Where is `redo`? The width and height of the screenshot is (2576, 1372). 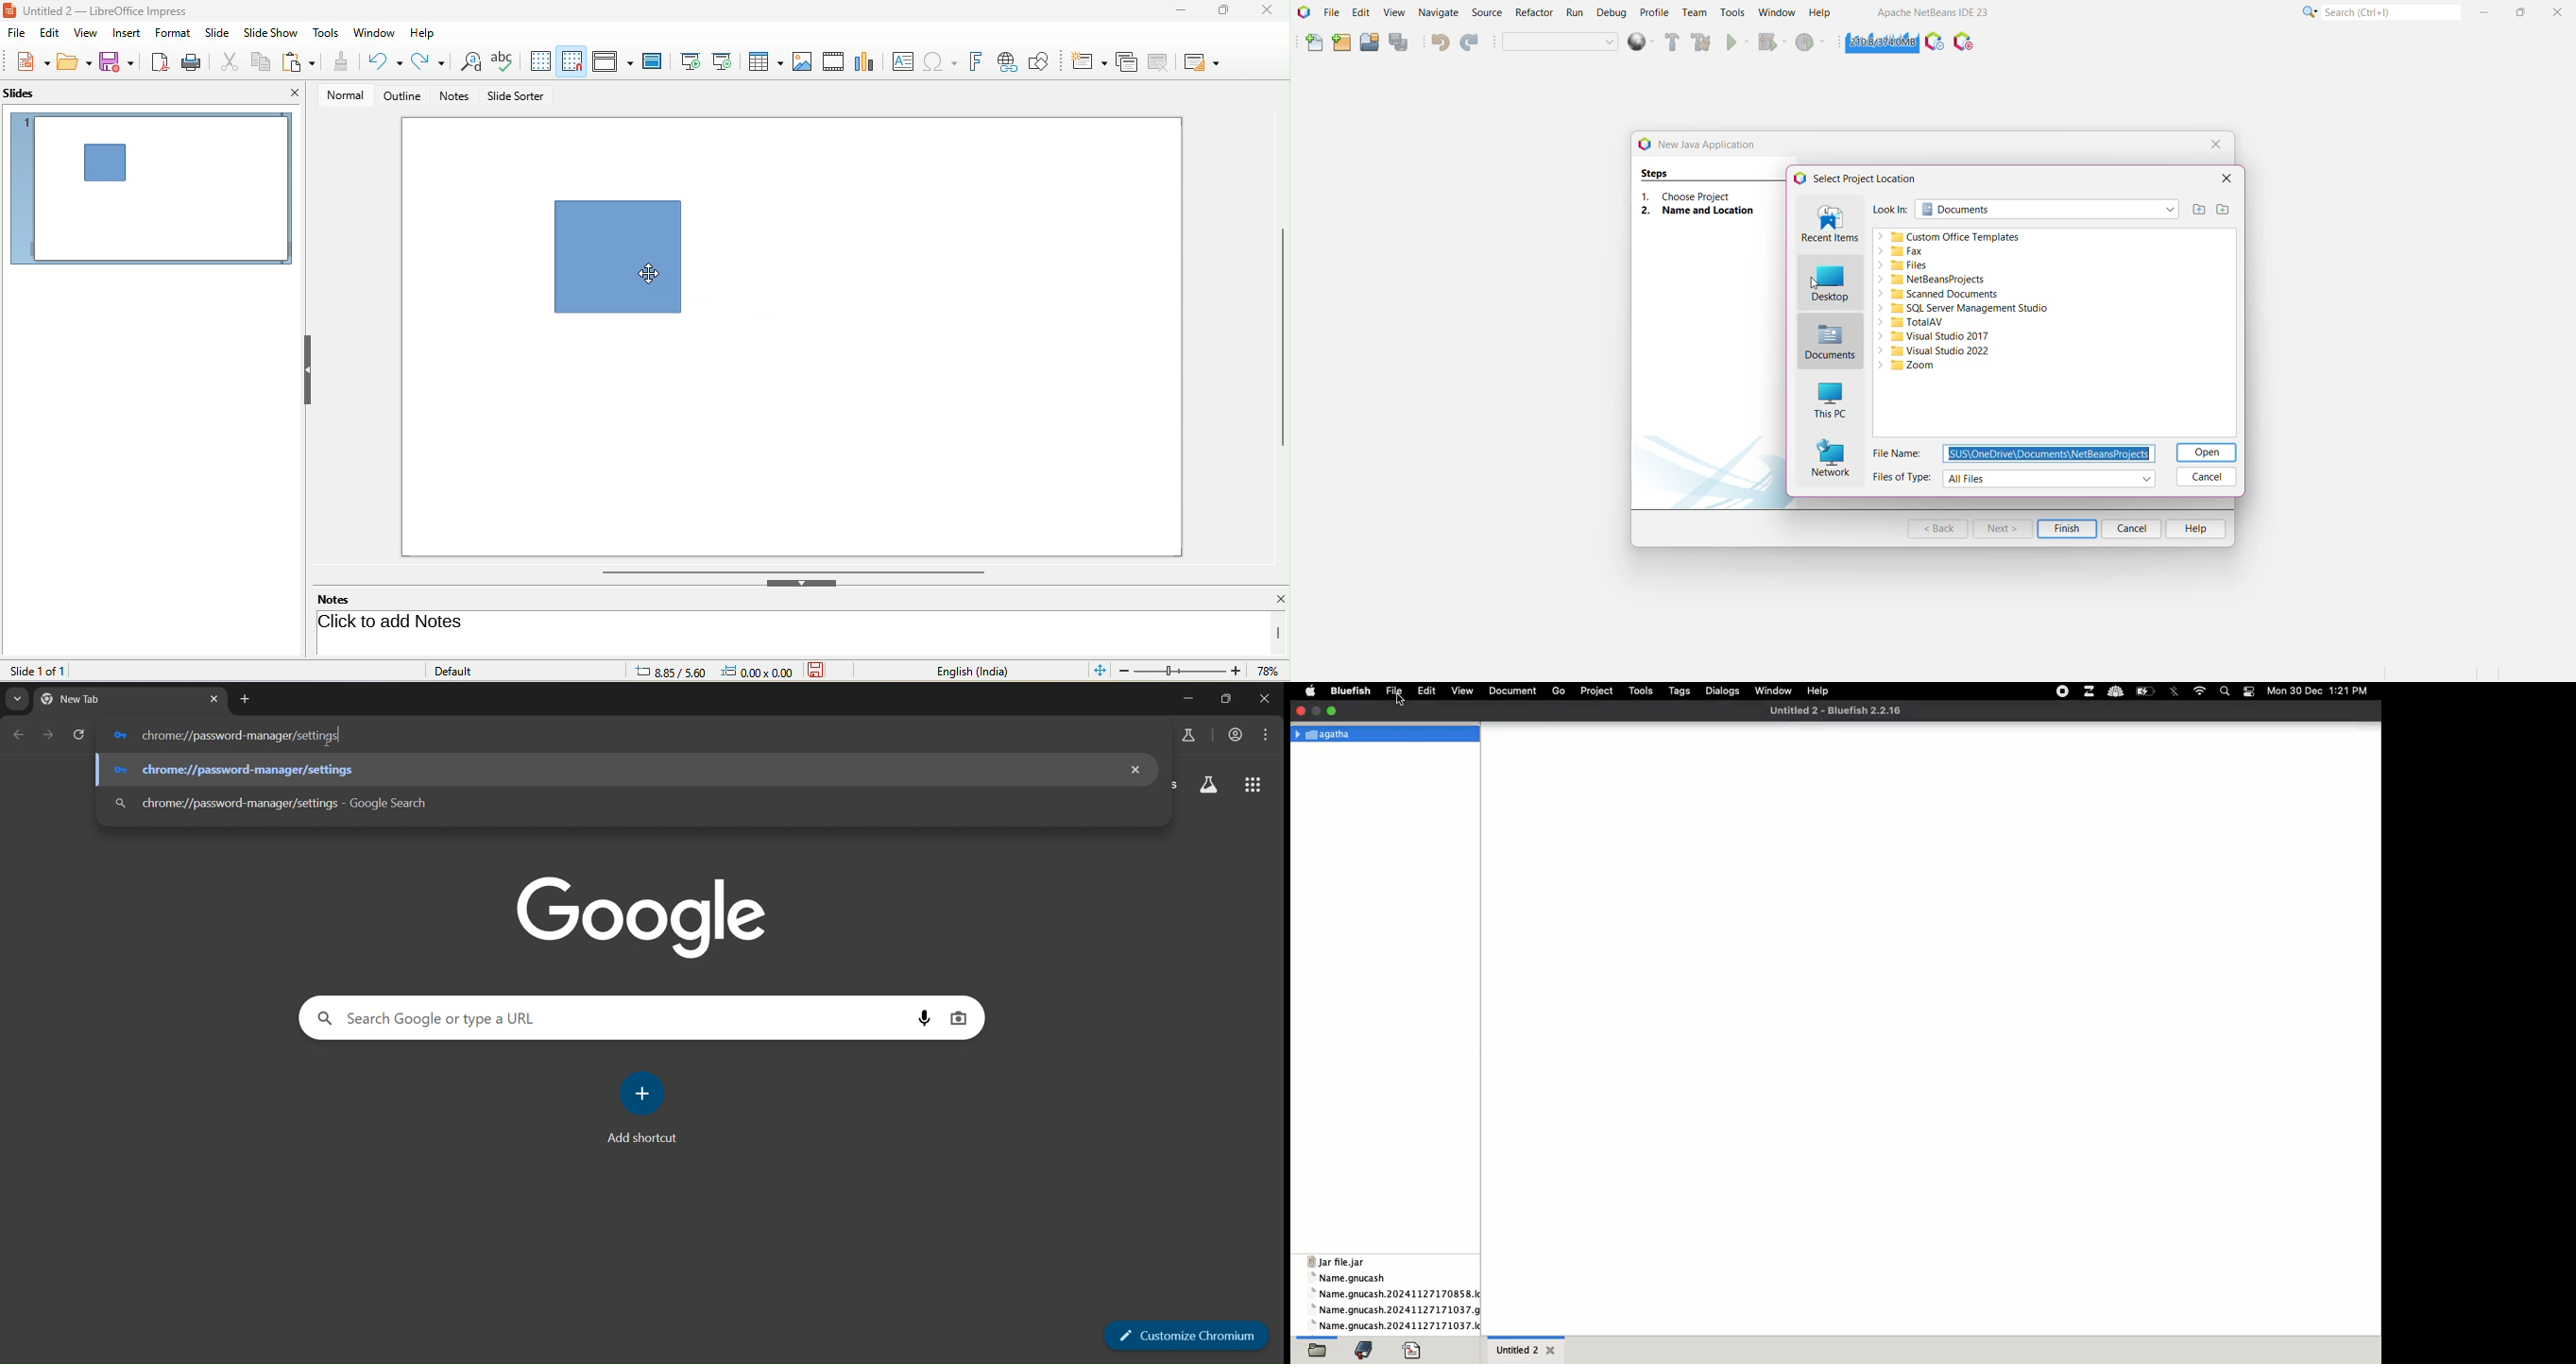 redo is located at coordinates (428, 62).